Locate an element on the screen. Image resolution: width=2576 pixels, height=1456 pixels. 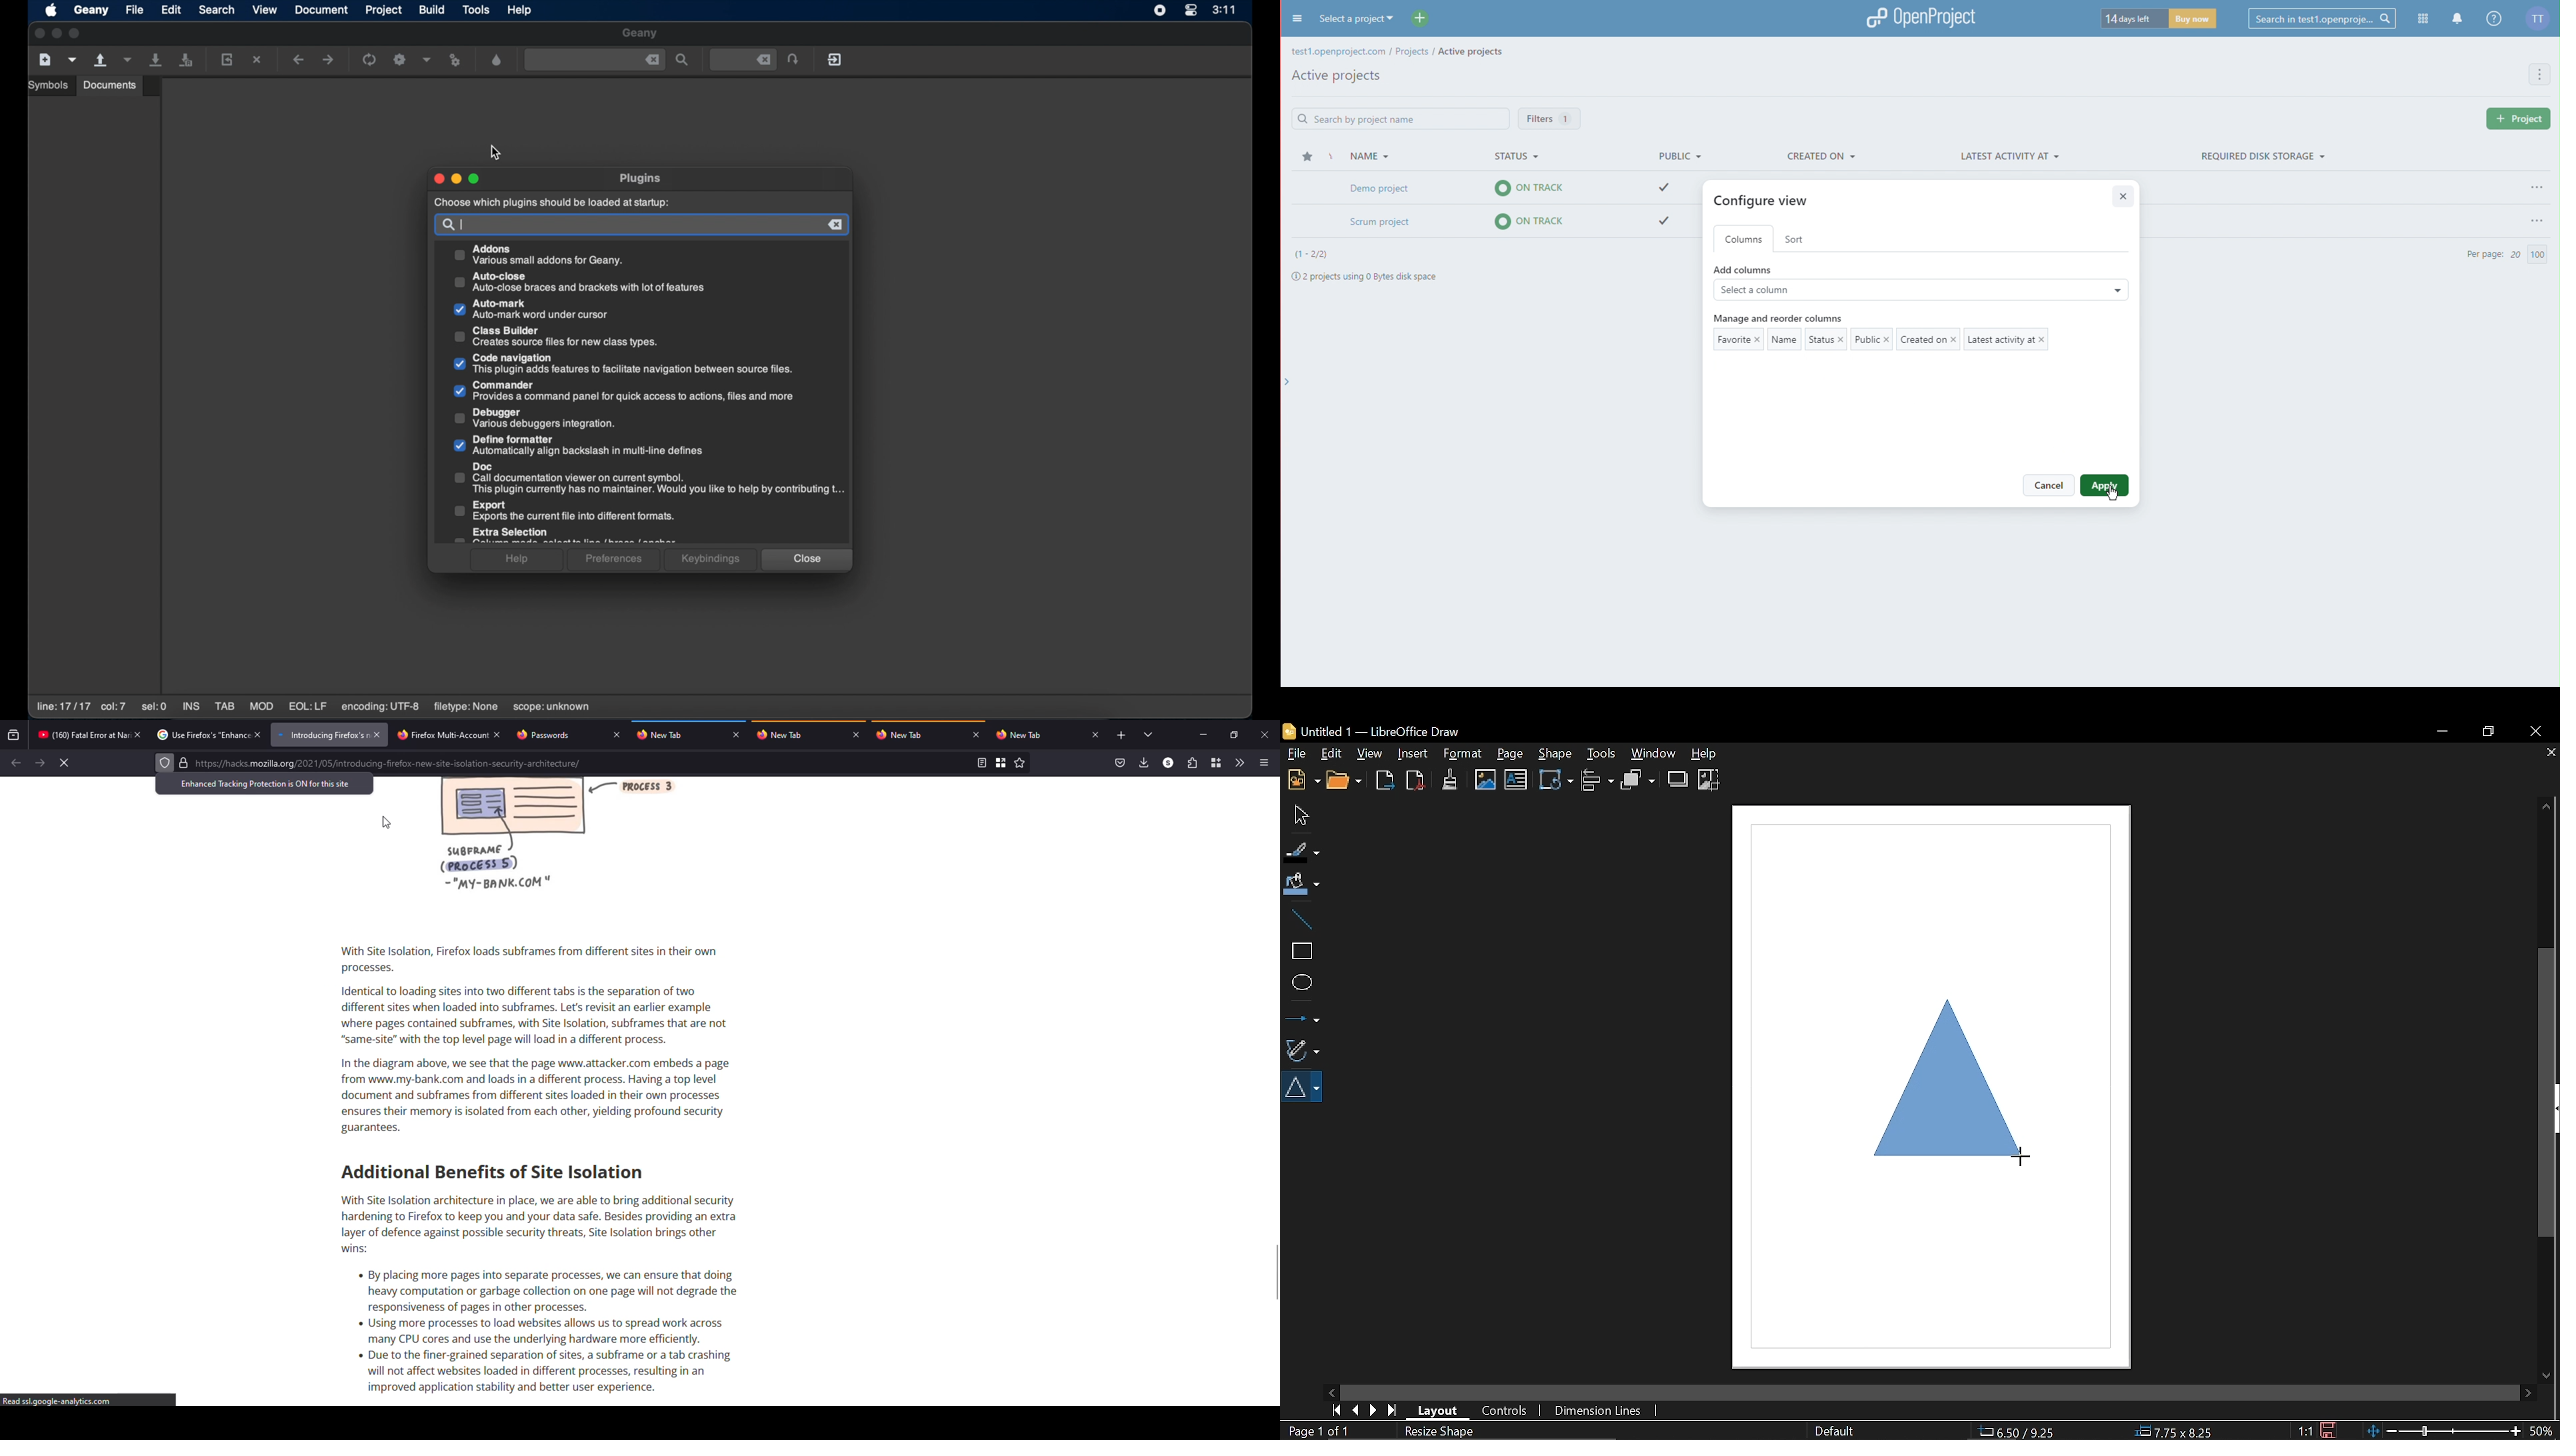
close is located at coordinates (977, 735).